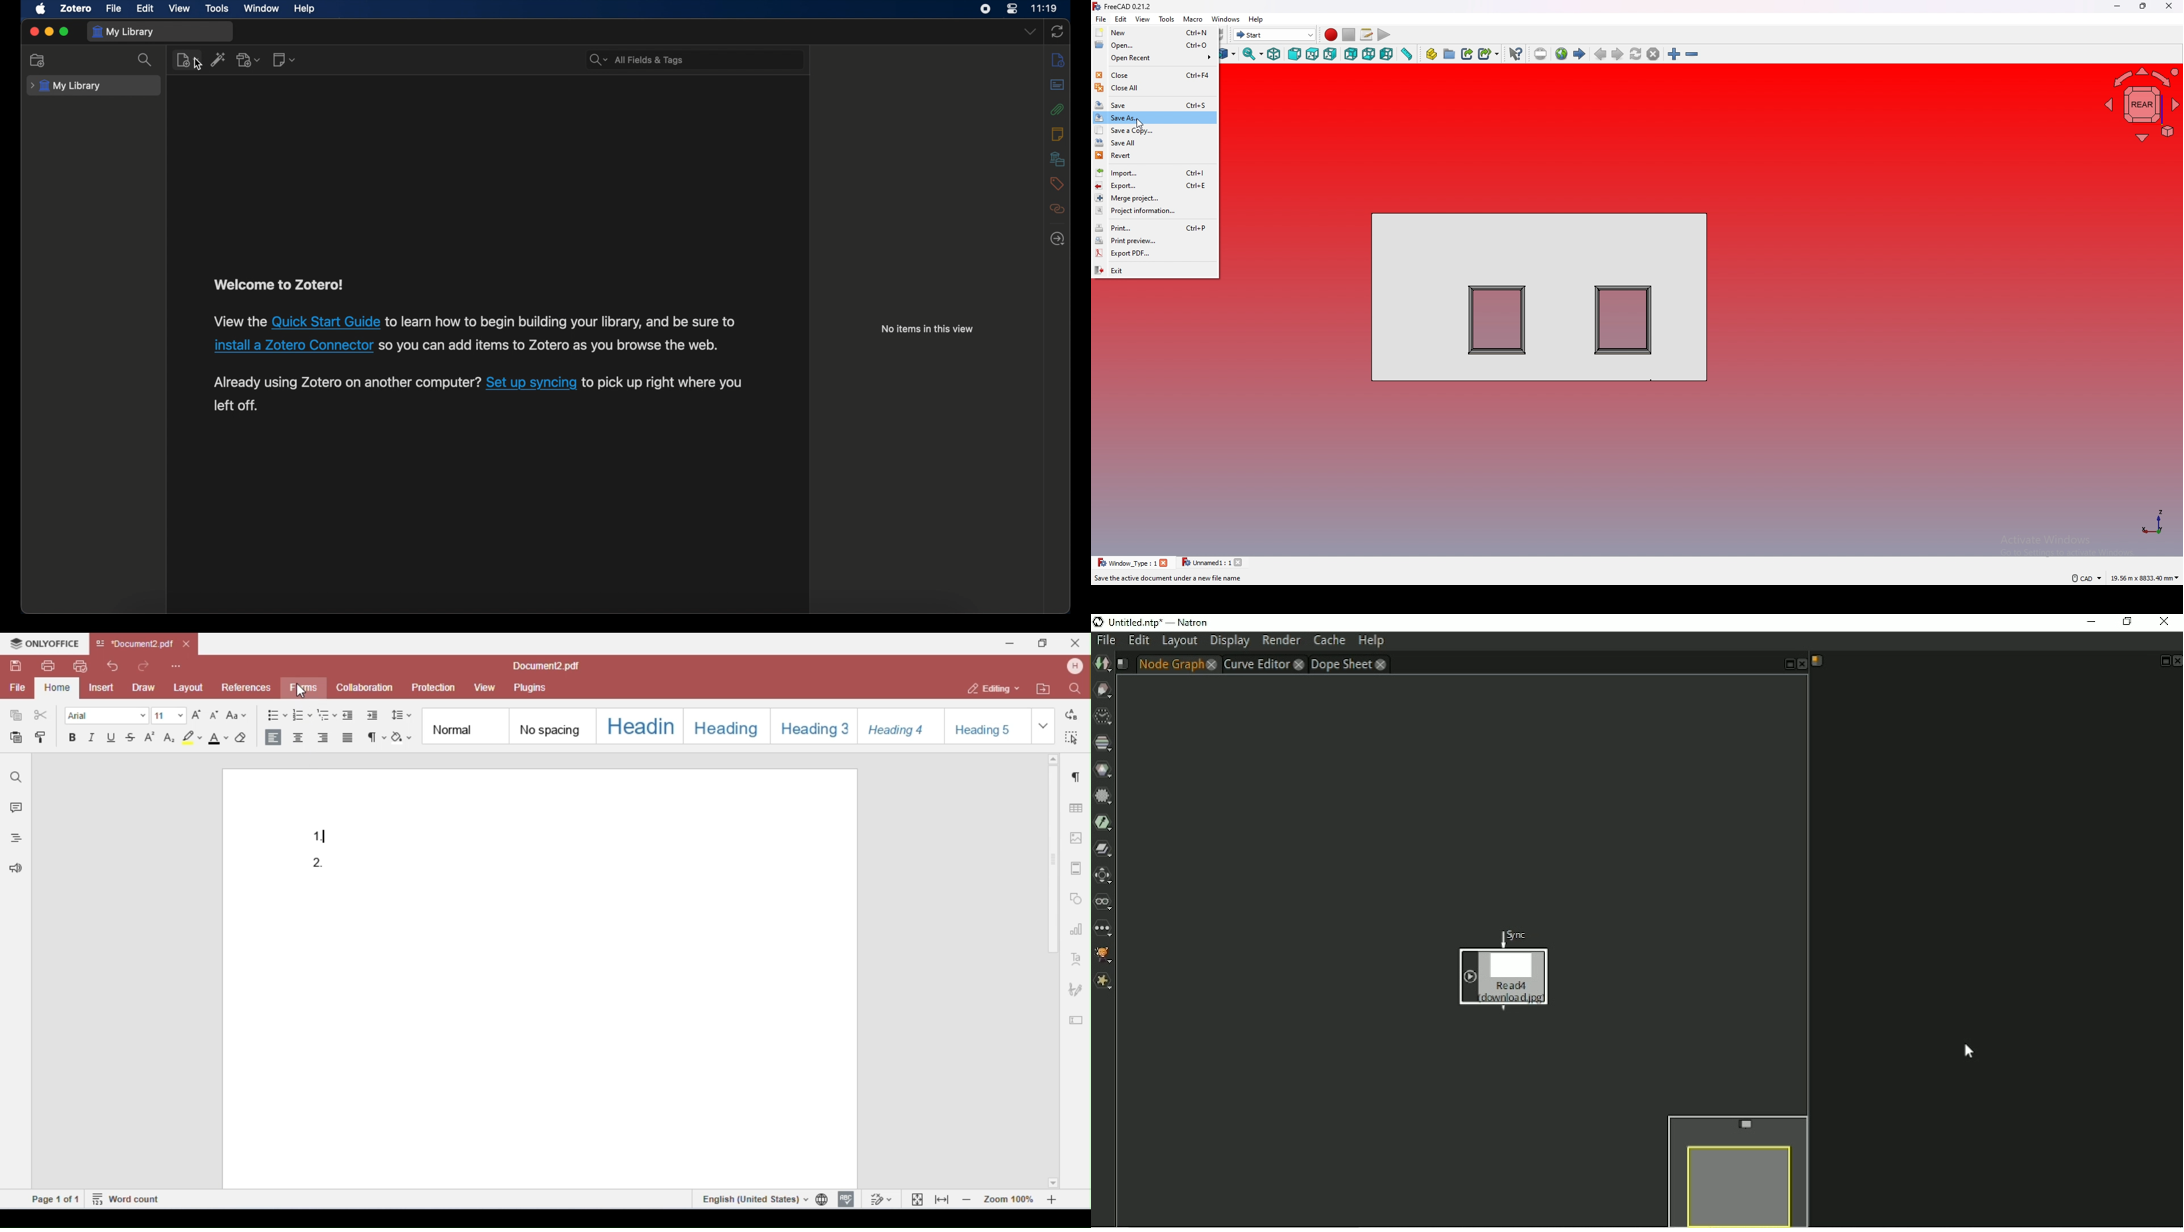 The height and width of the screenshot is (1232, 2184). Describe the element at coordinates (249, 60) in the screenshot. I see `add attachment` at that location.